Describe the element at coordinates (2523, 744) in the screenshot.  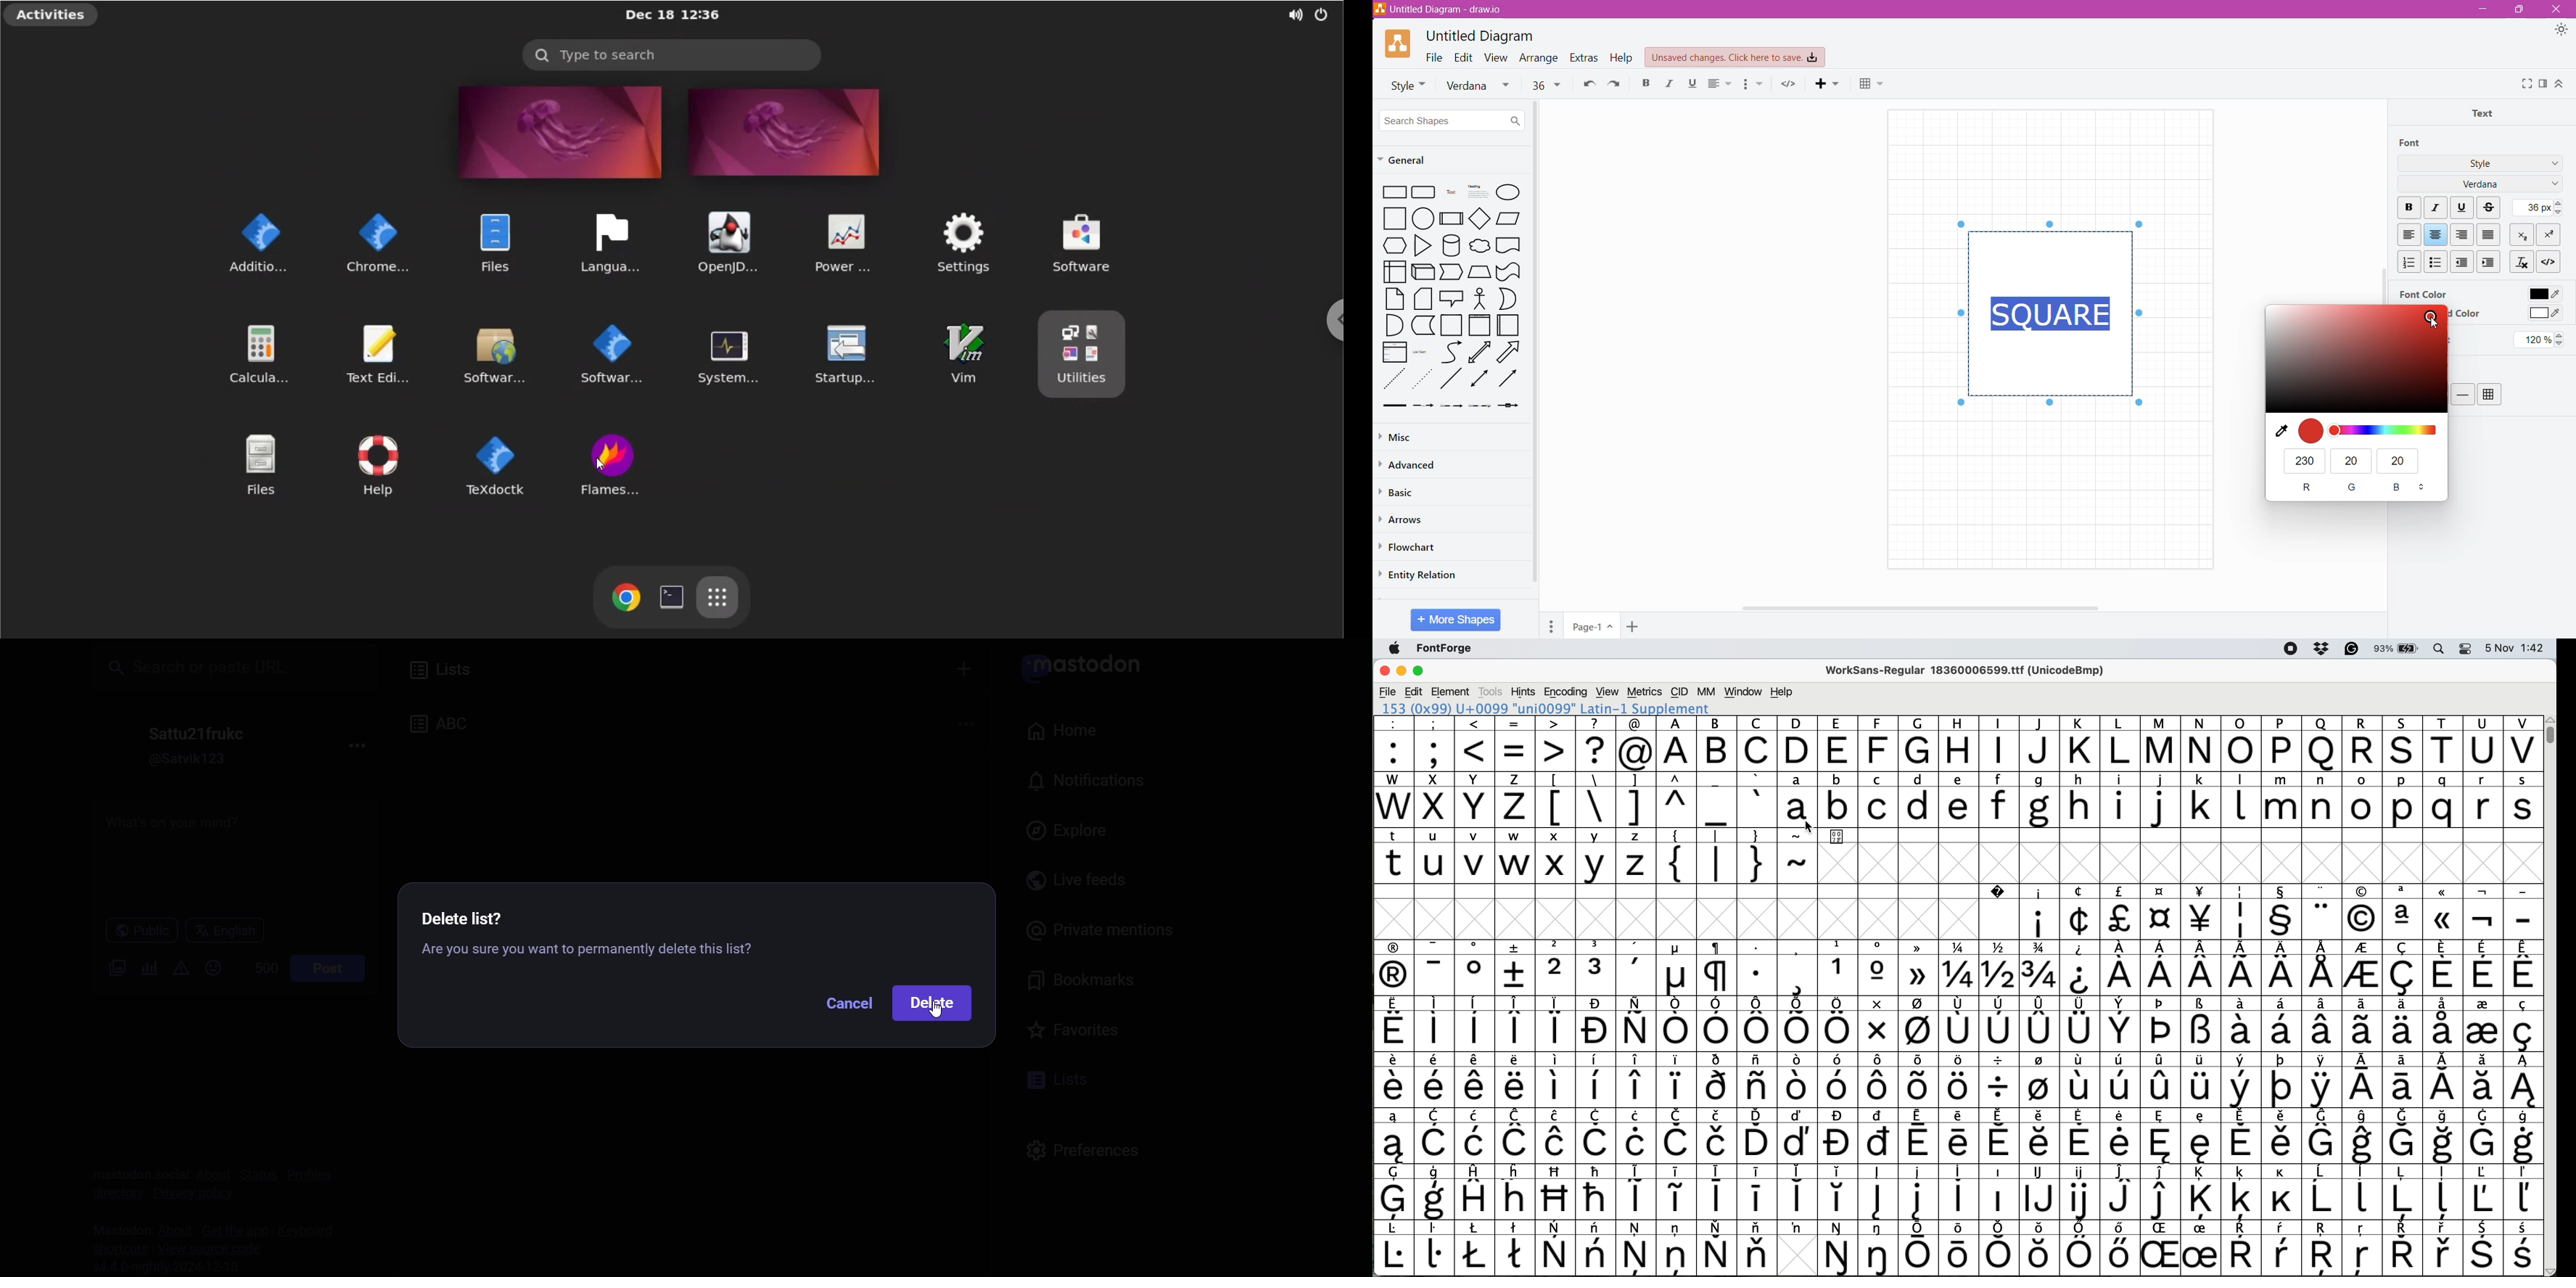
I see `V` at that location.